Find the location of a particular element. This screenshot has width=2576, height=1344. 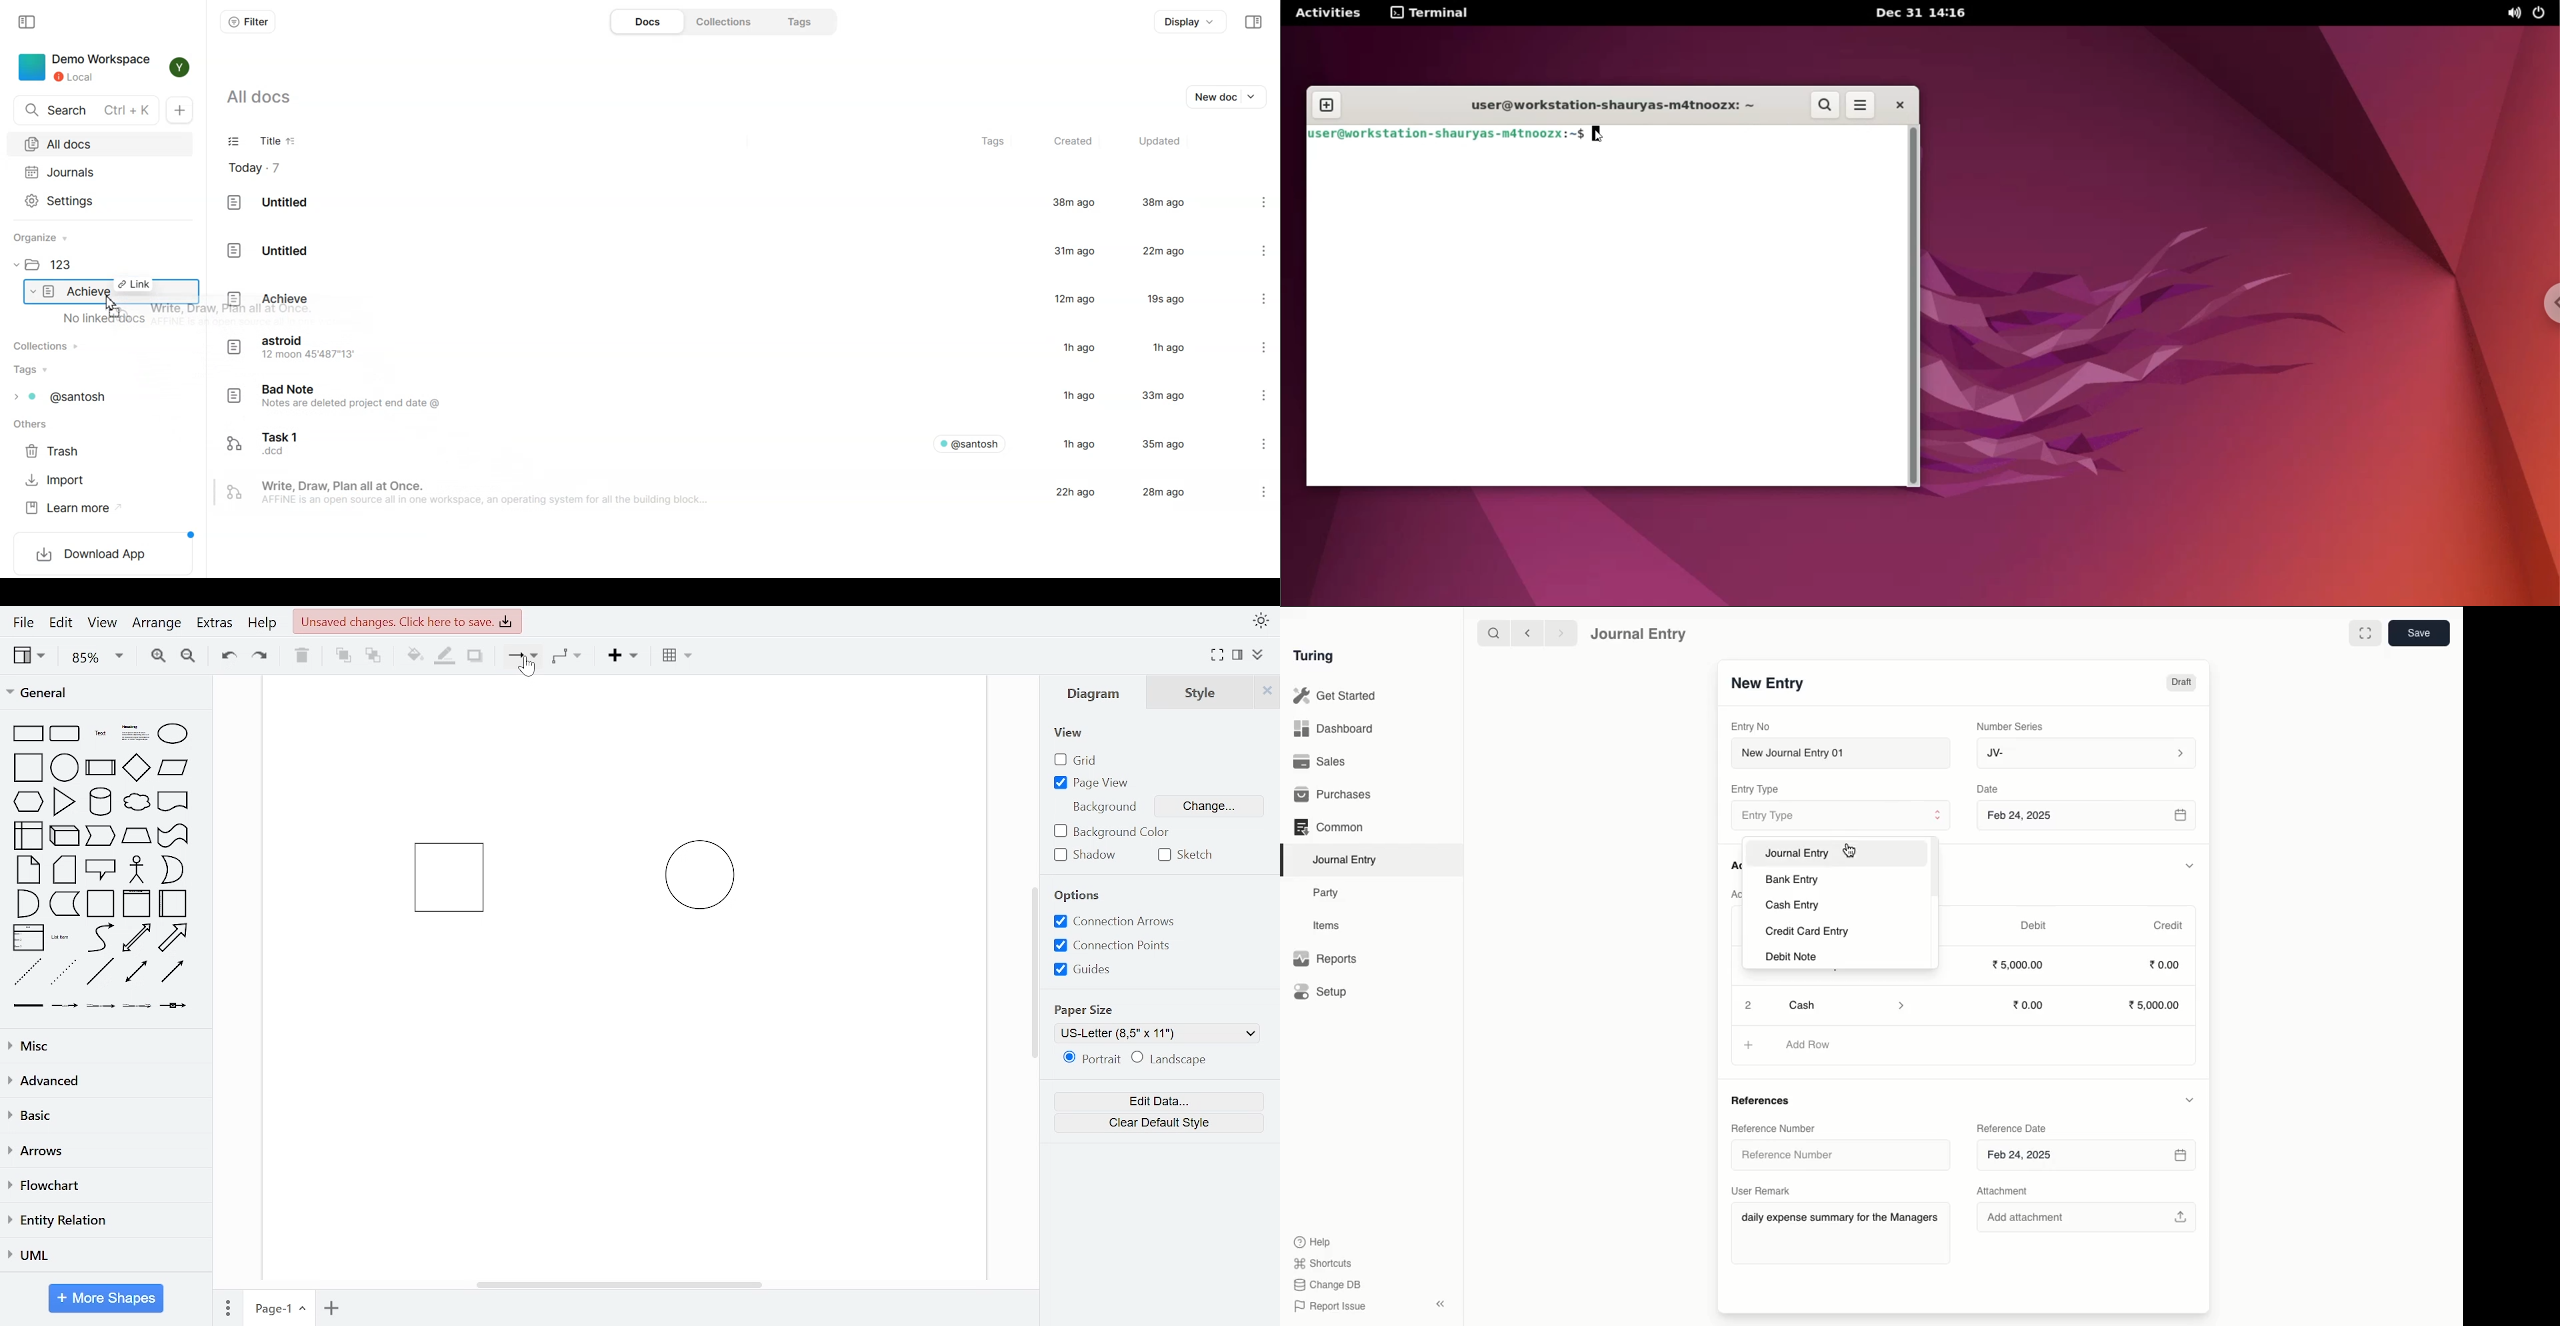

background color is located at coordinates (1115, 833).